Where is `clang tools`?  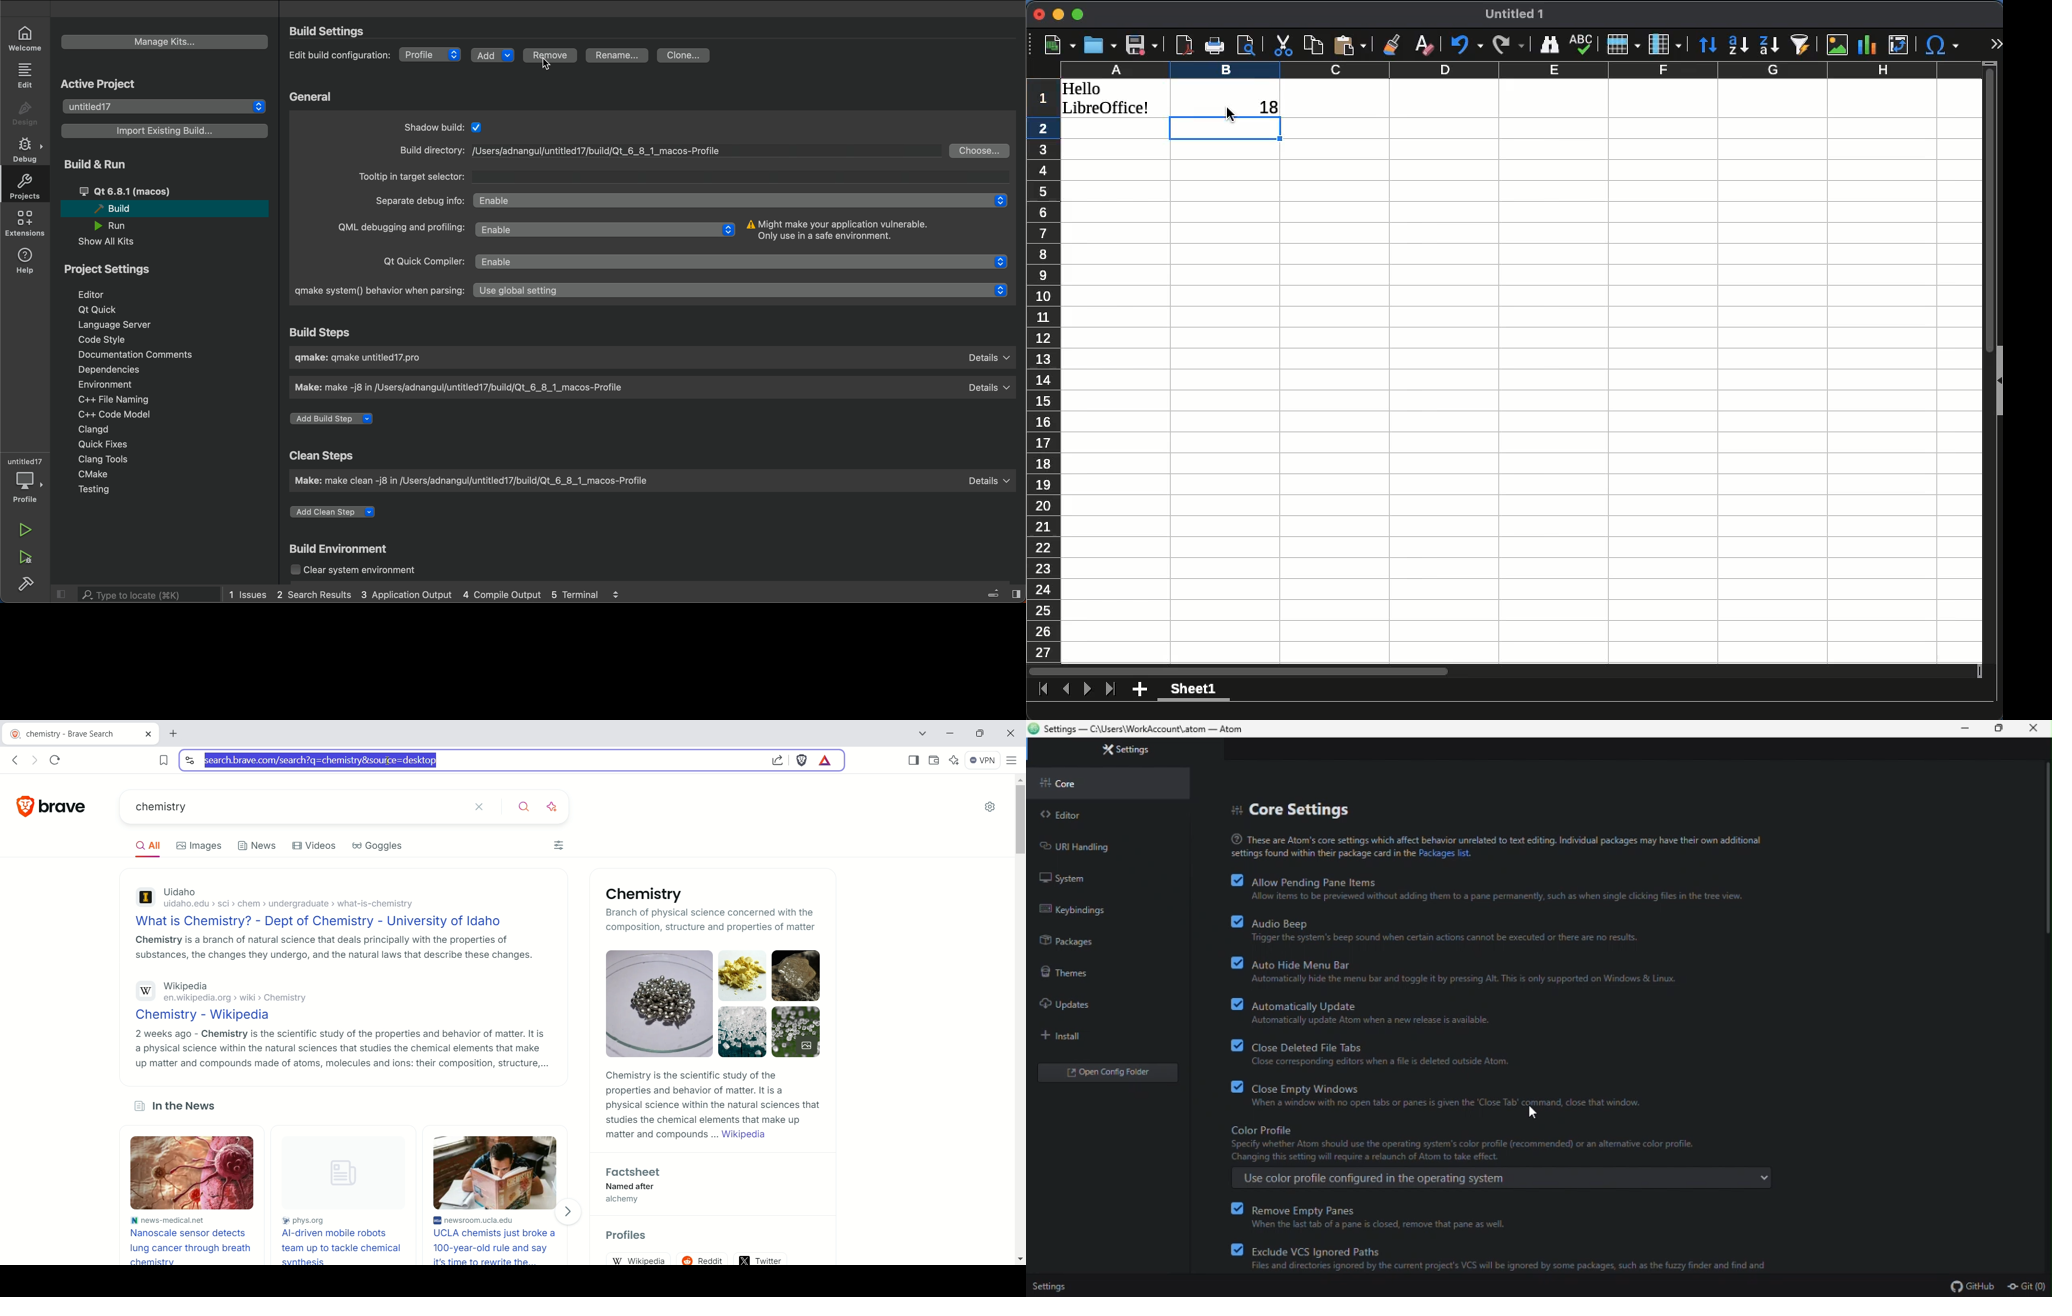
clang tools is located at coordinates (102, 460).